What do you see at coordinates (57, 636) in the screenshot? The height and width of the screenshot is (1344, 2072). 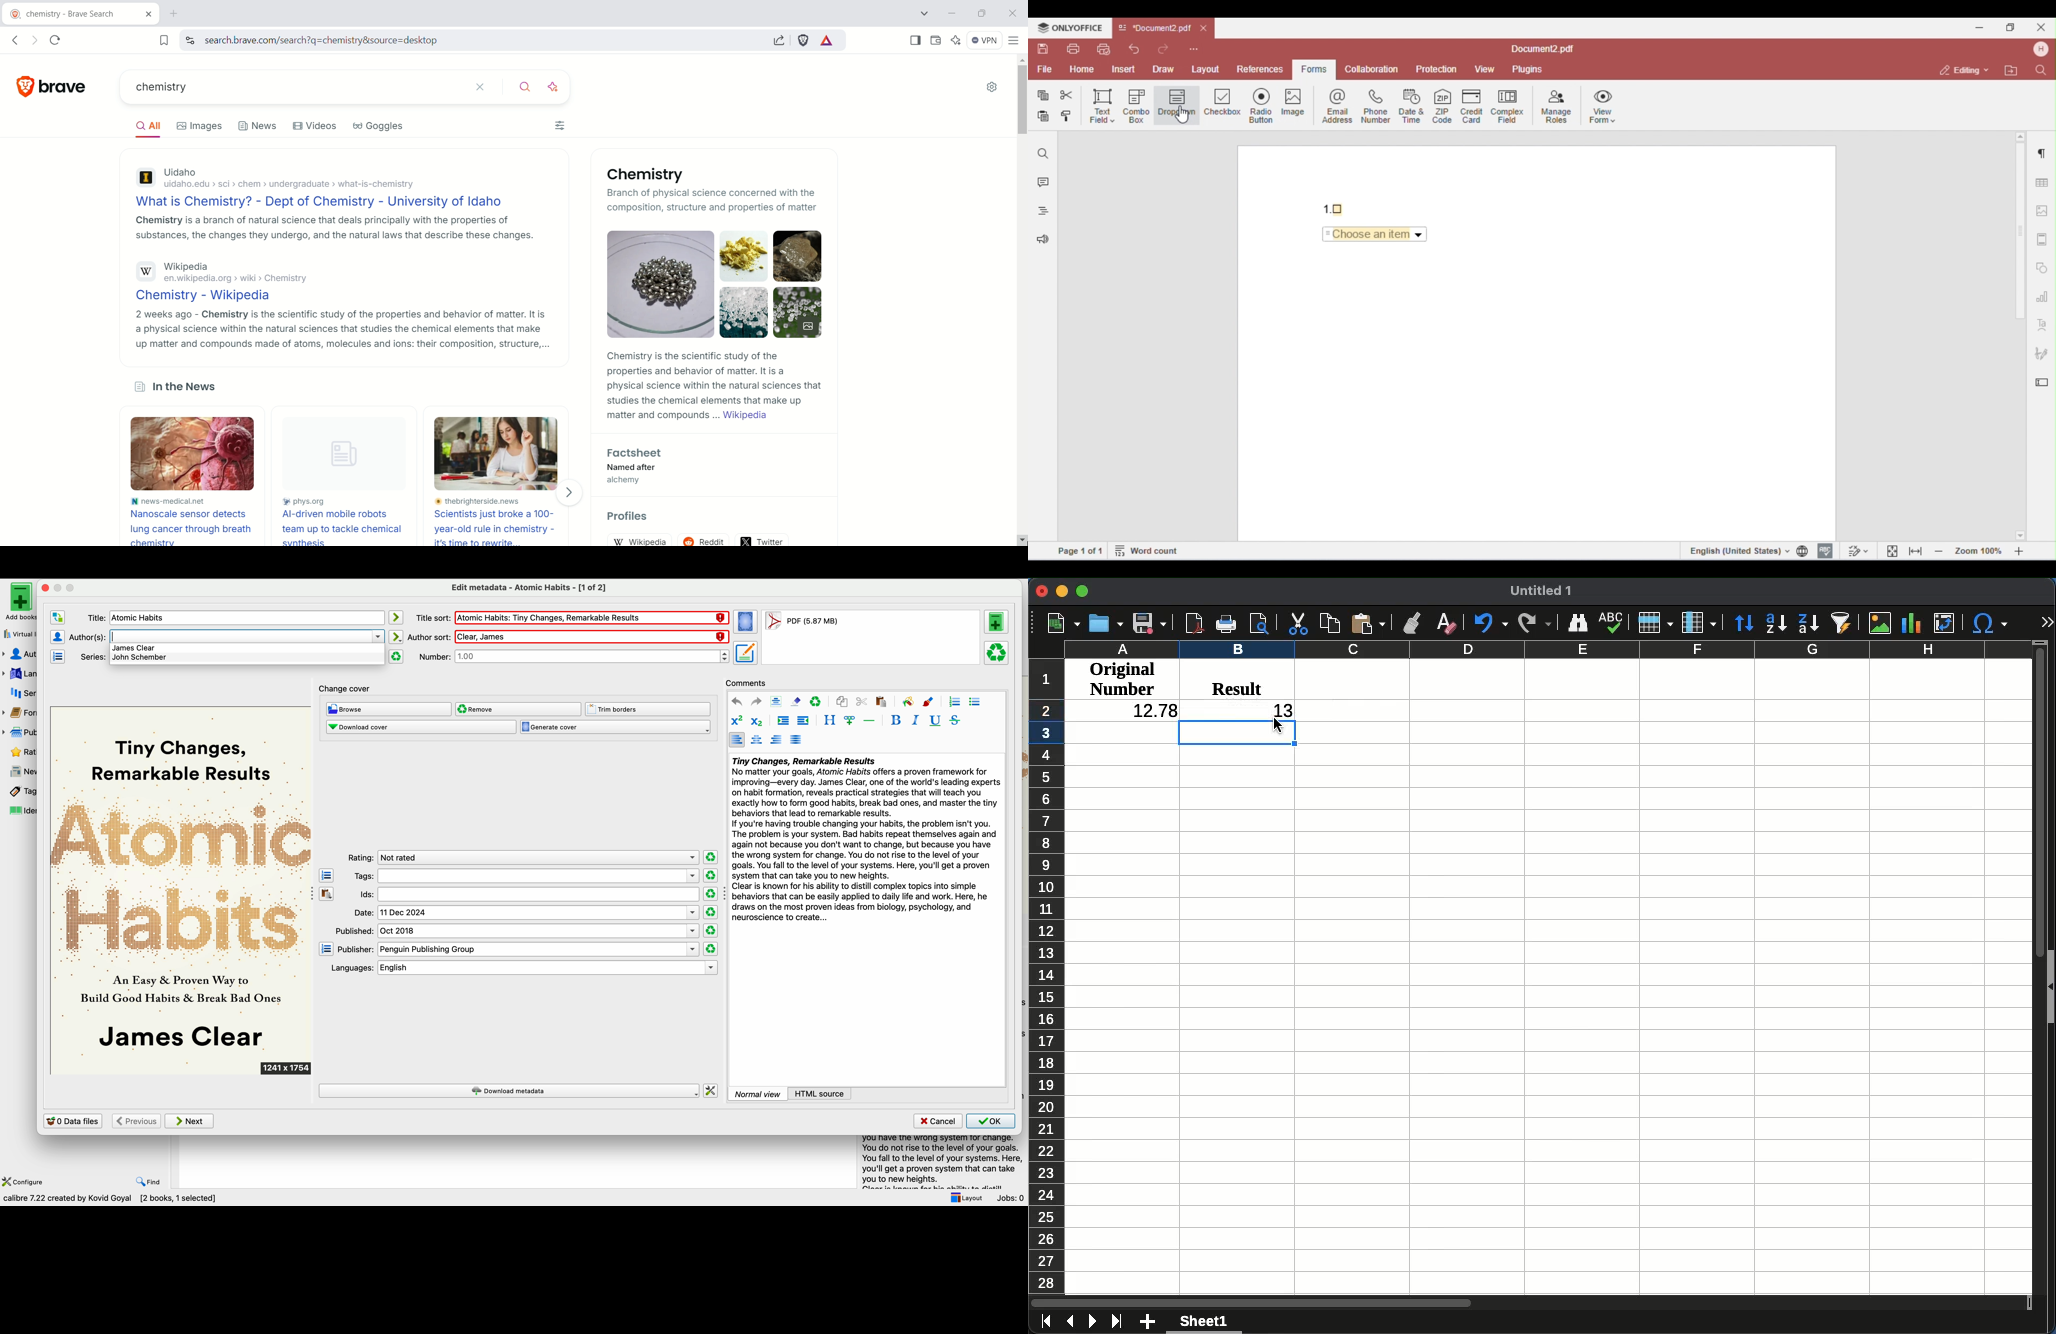 I see `authors editor` at bounding box center [57, 636].